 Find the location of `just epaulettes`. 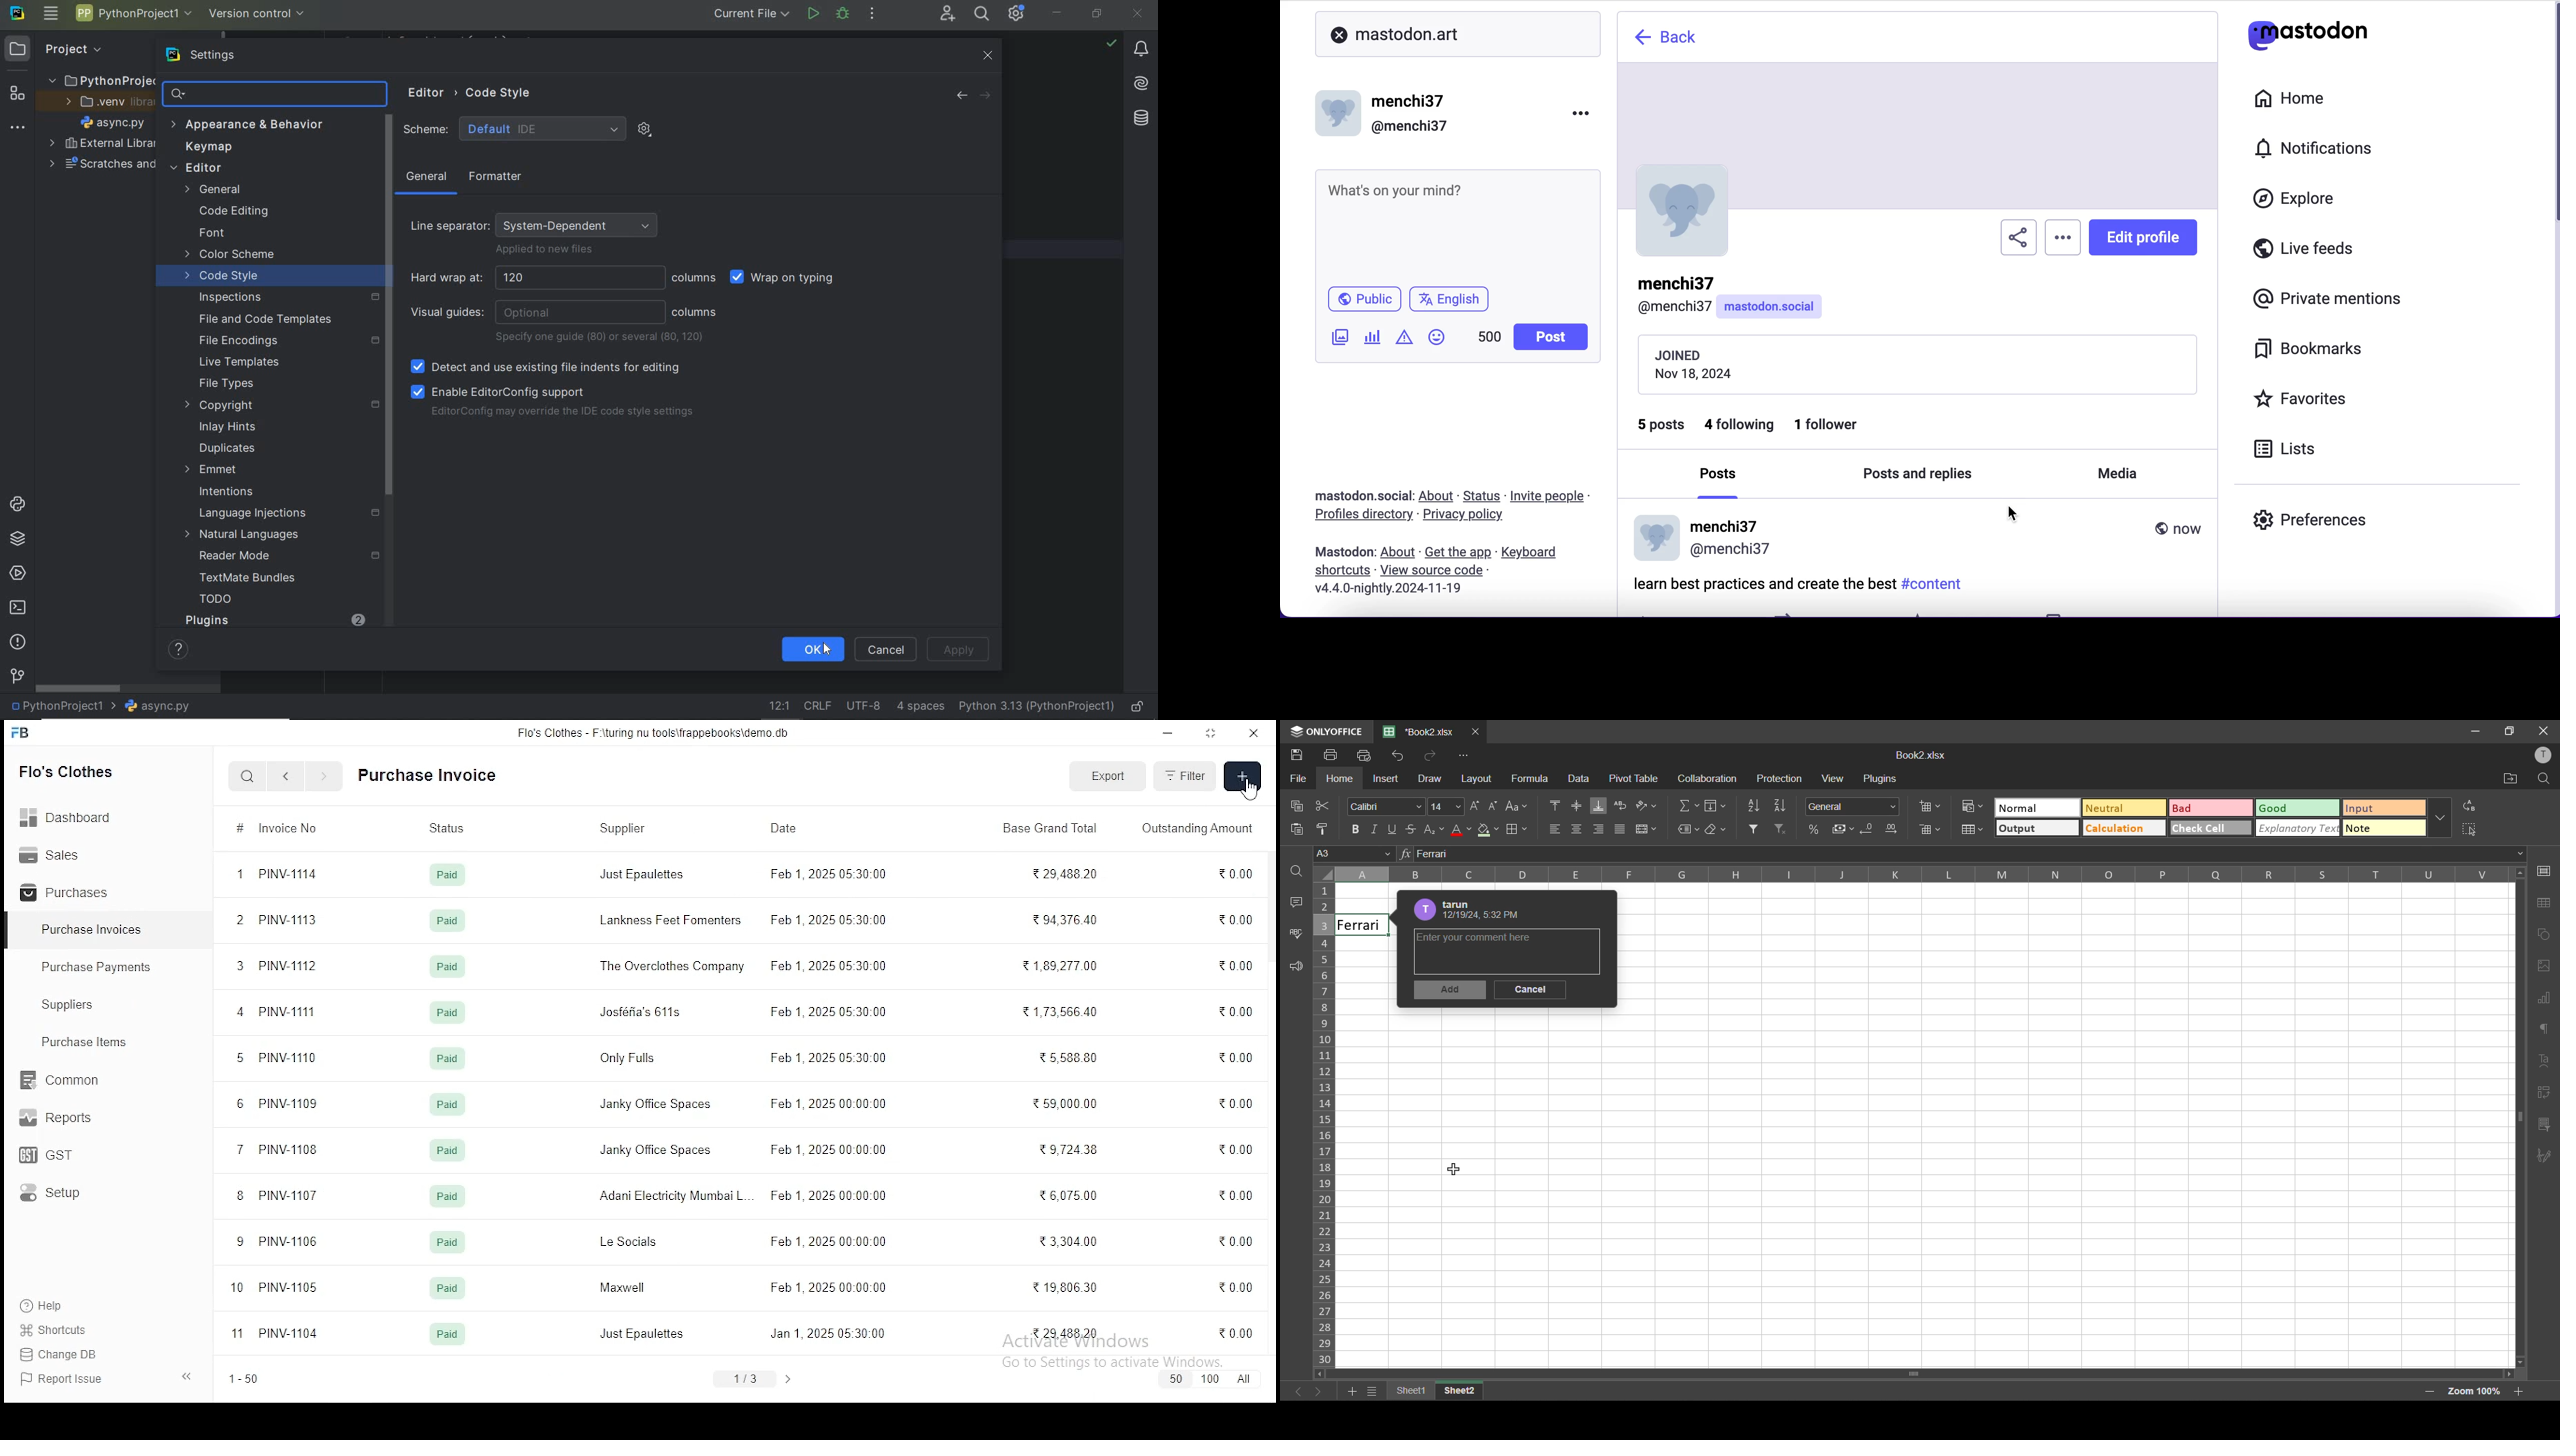

just epaulettes is located at coordinates (644, 875).